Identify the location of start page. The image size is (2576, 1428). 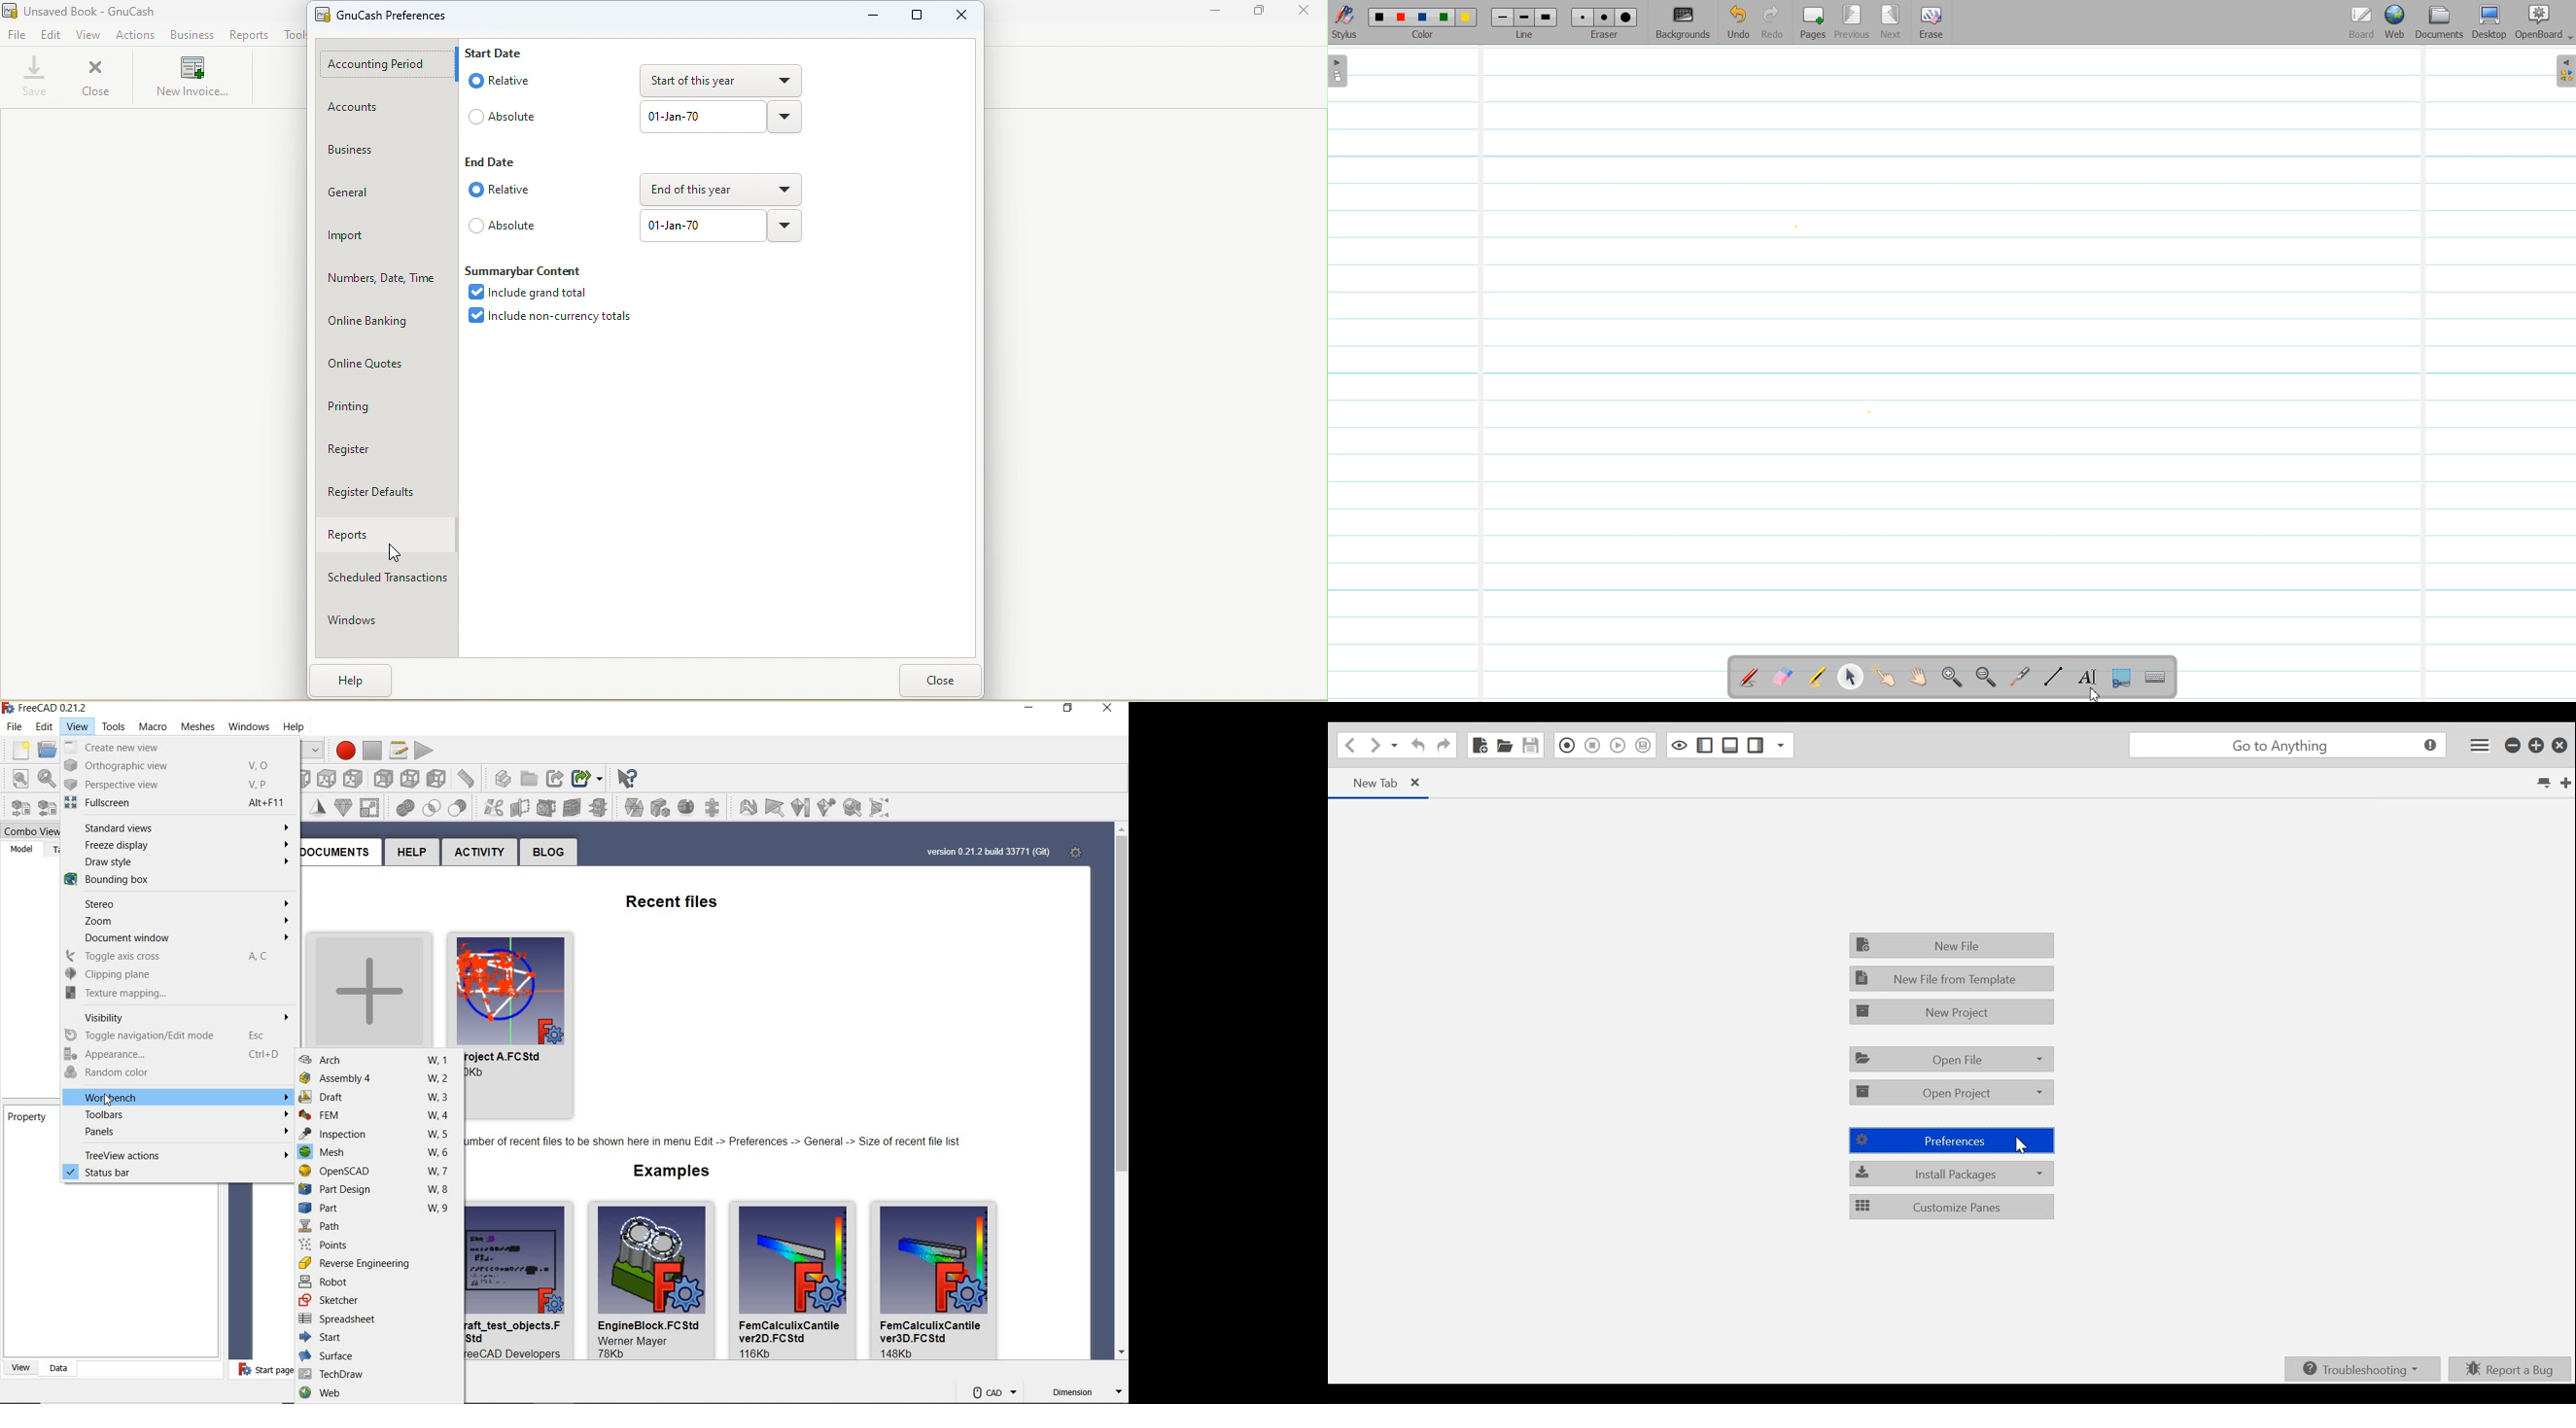
(257, 1370).